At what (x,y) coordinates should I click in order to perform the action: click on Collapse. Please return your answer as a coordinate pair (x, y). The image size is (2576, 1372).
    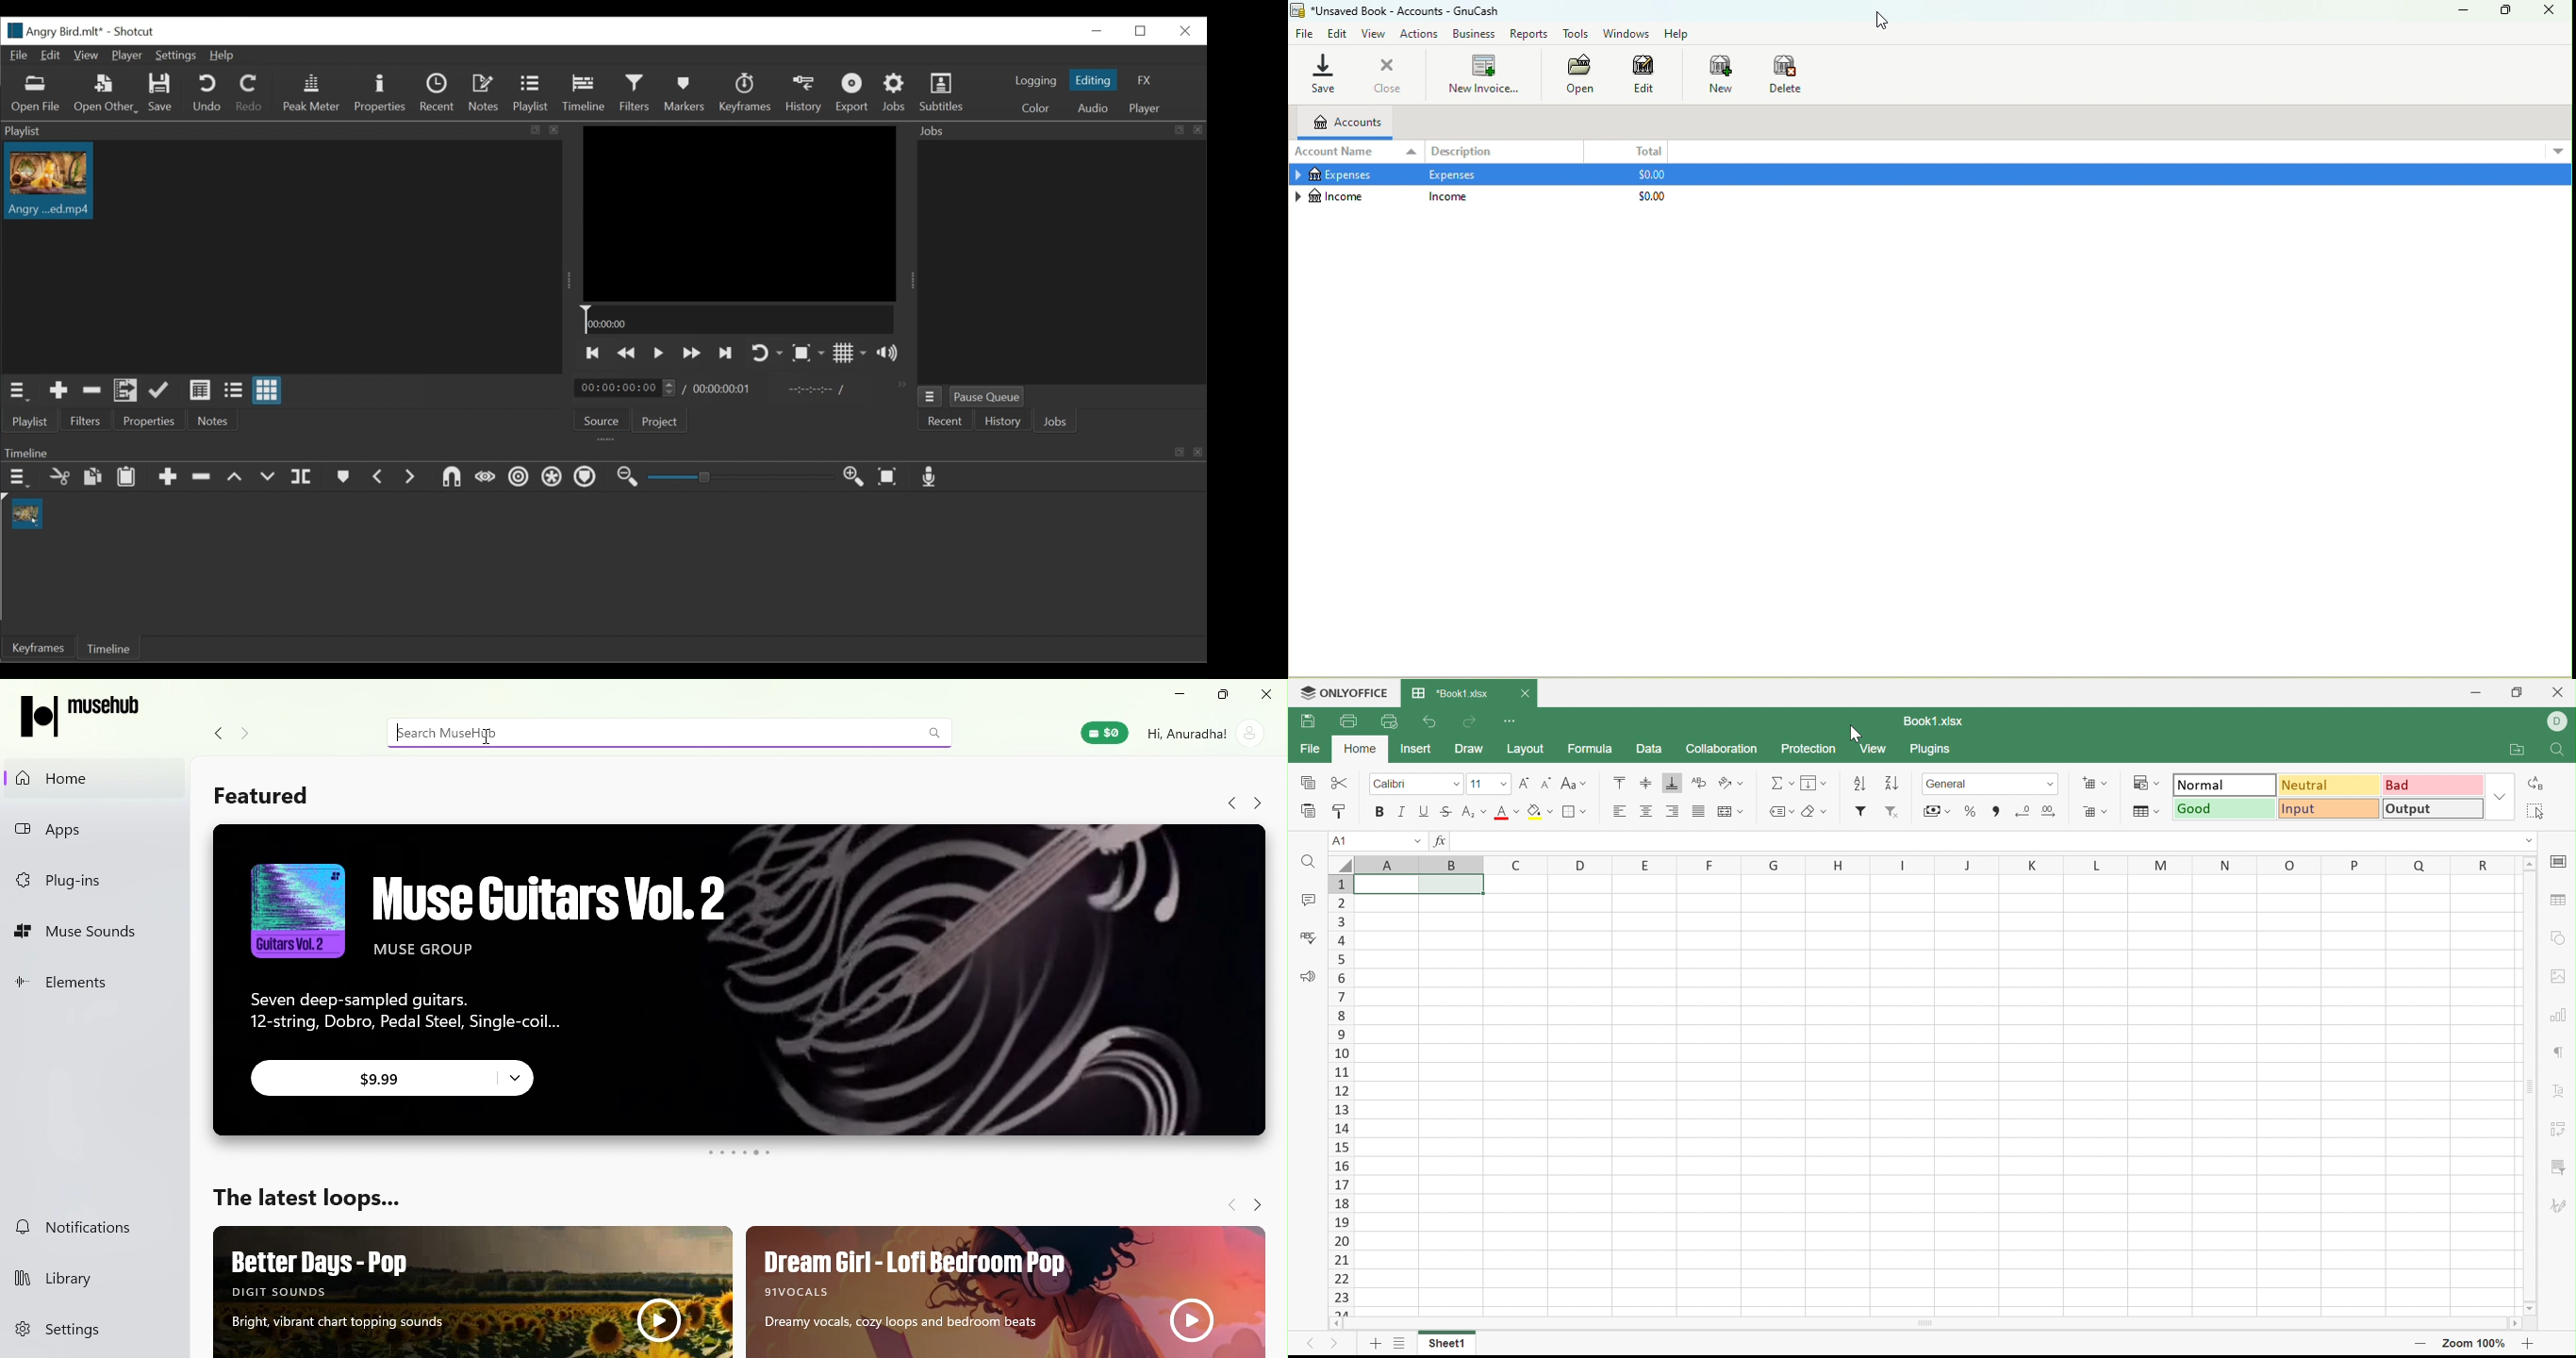
    Looking at the image, I should click on (1296, 196).